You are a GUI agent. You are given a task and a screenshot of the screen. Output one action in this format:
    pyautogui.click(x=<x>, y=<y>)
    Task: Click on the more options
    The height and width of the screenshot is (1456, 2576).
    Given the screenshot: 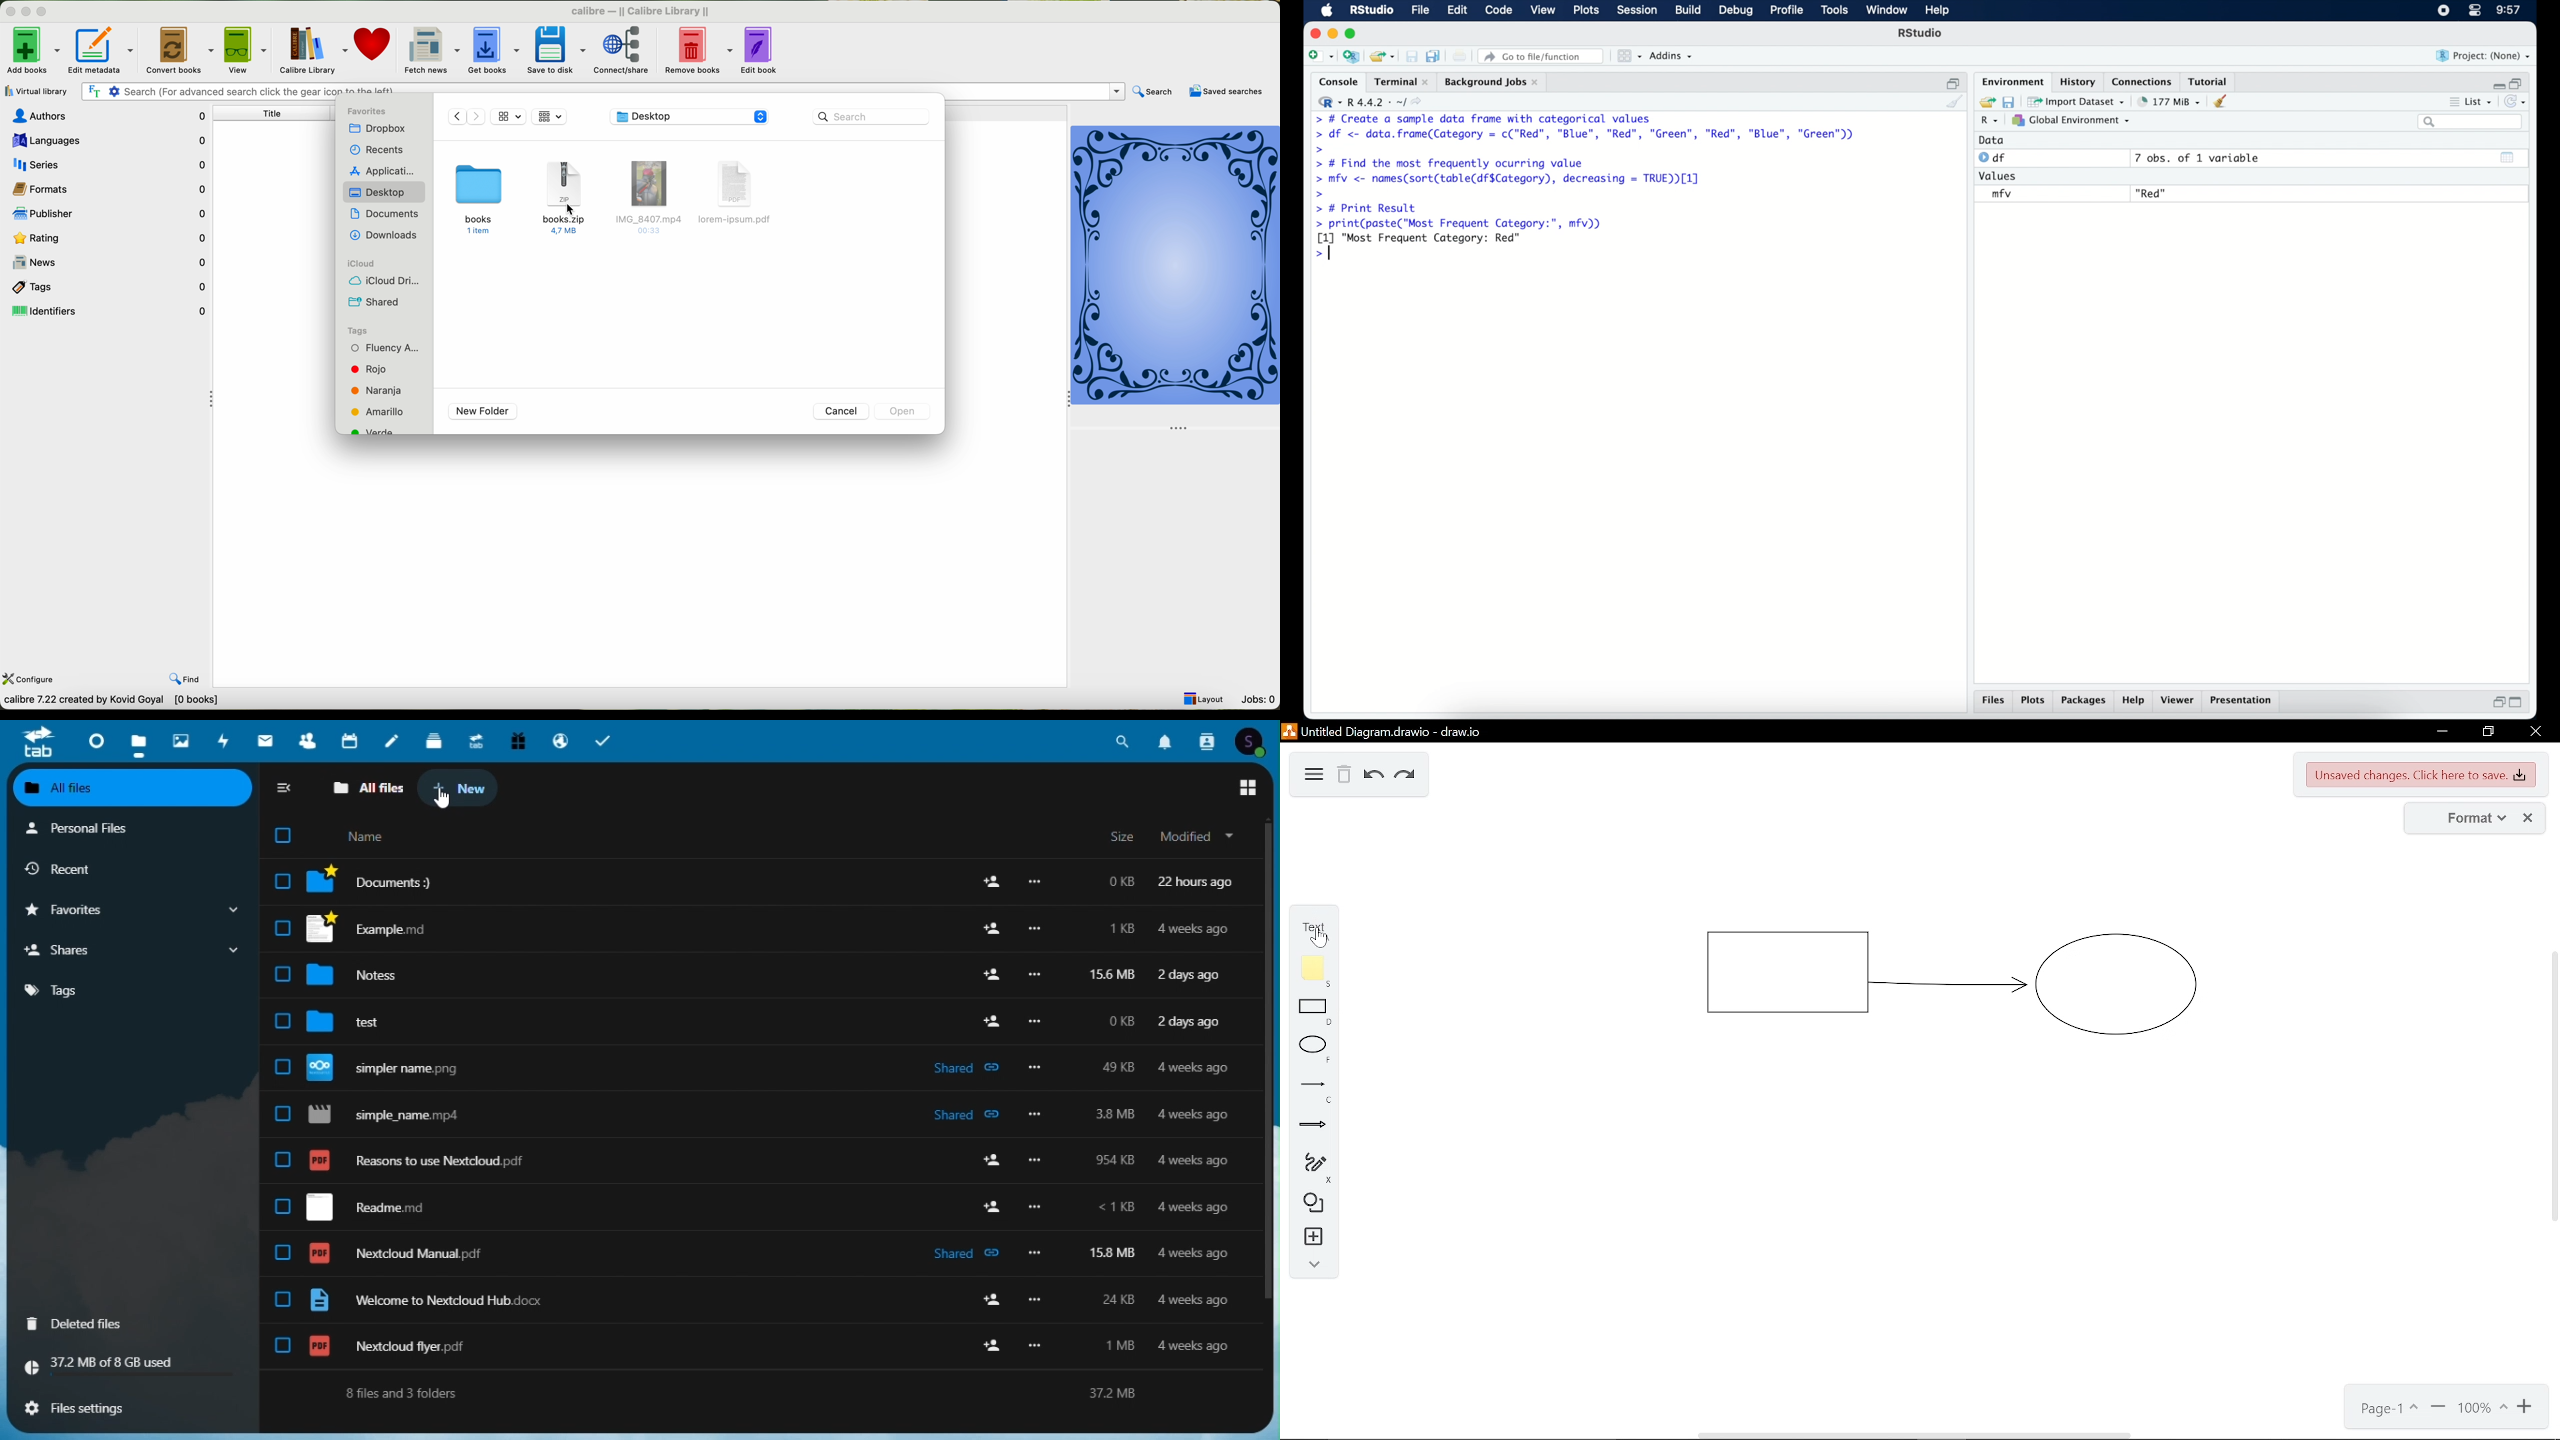 What is the action you would take?
    pyautogui.click(x=1035, y=1252)
    